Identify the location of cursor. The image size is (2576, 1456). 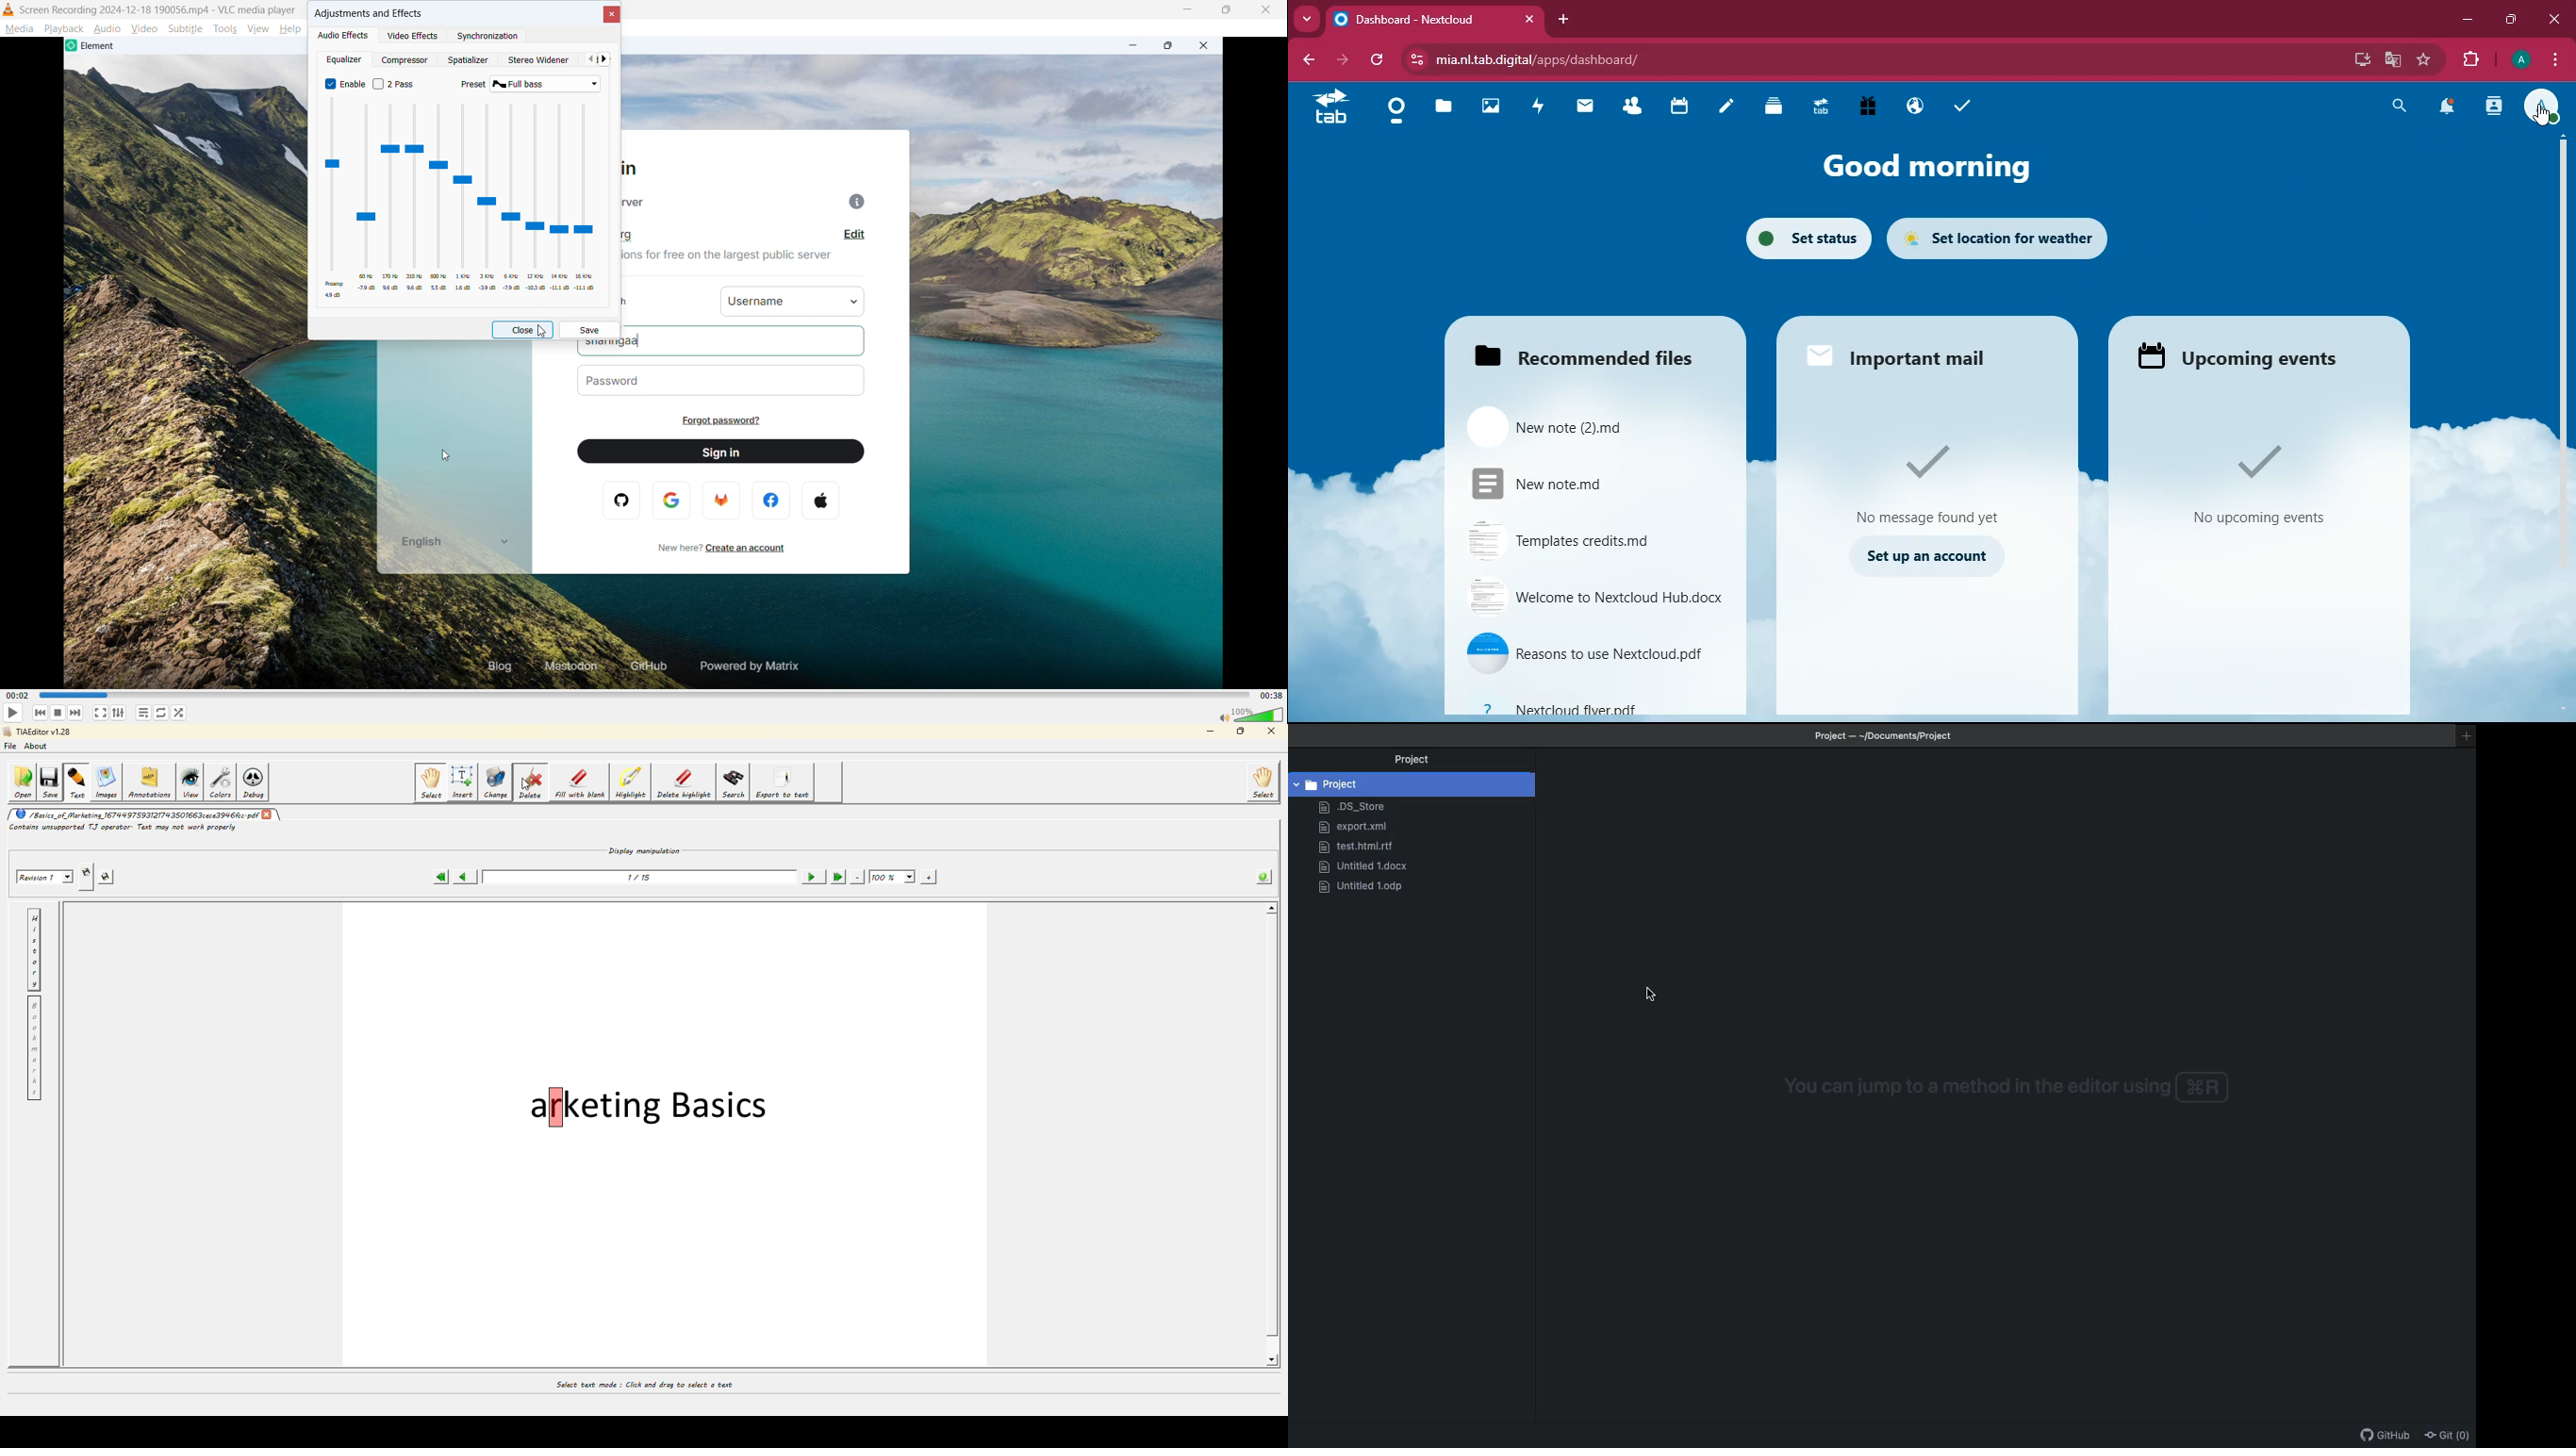
(2543, 115).